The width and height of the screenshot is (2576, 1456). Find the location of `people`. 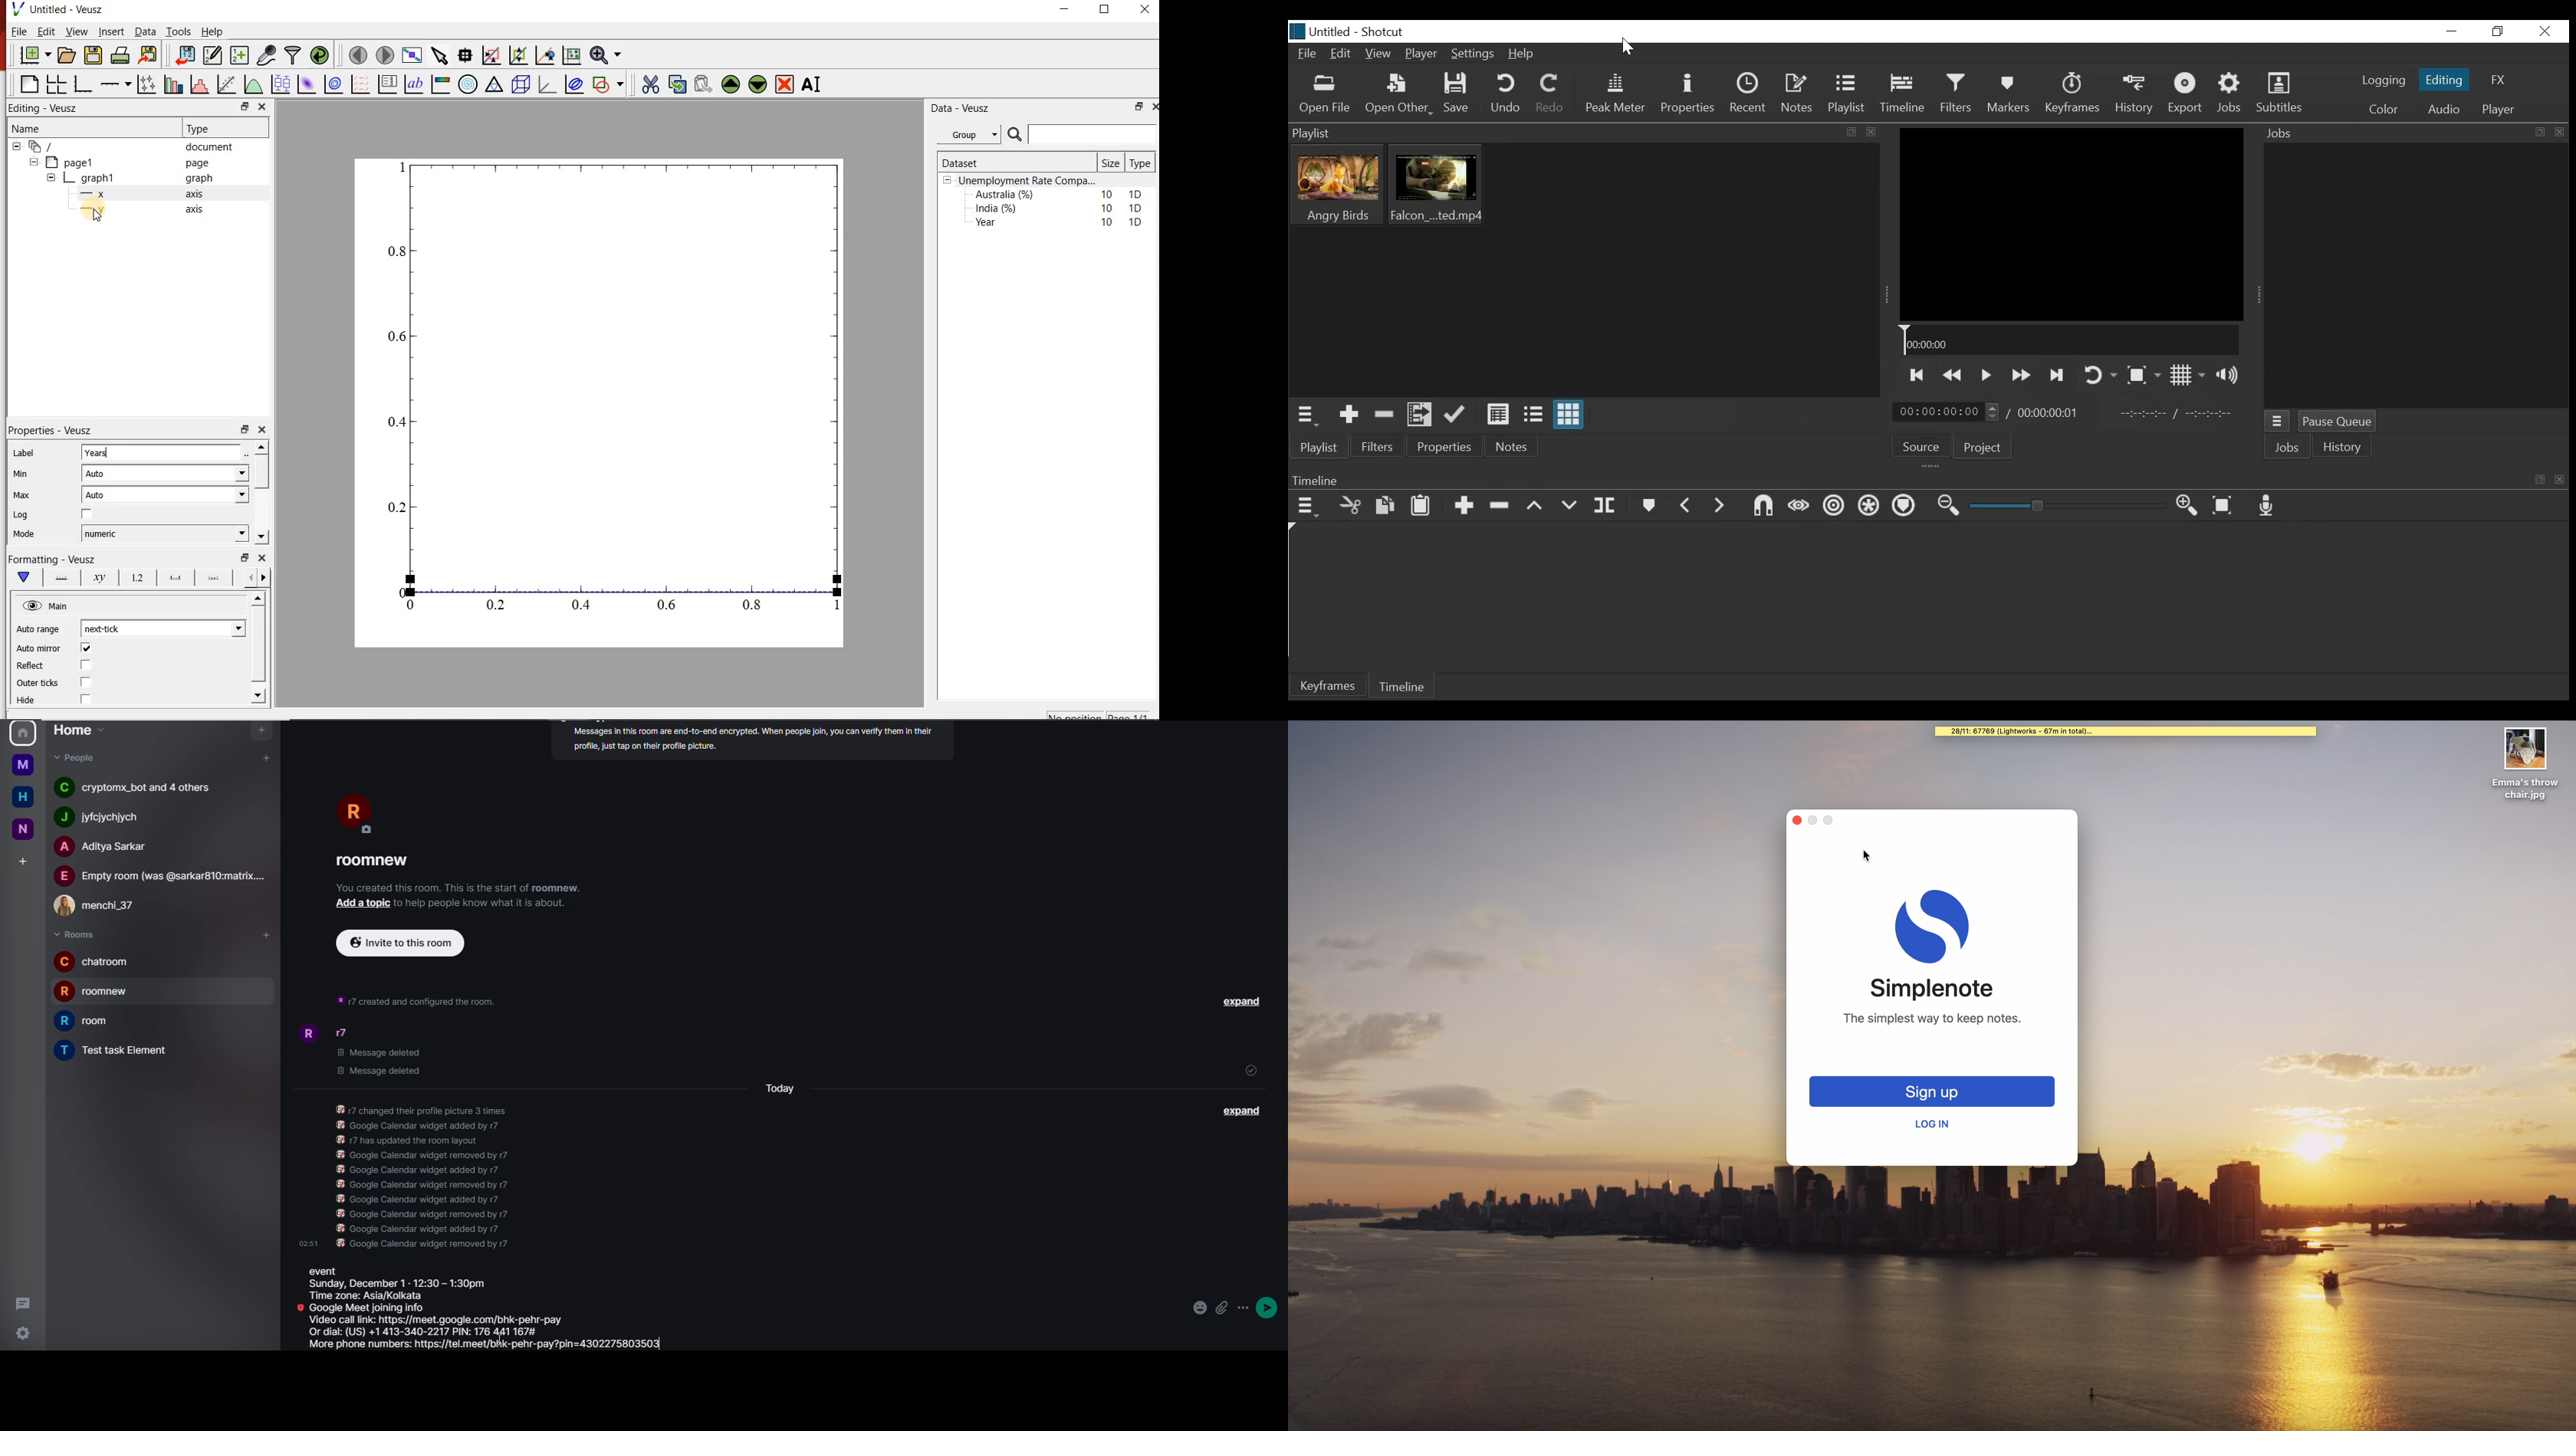

people is located at coordinates (101, 906).